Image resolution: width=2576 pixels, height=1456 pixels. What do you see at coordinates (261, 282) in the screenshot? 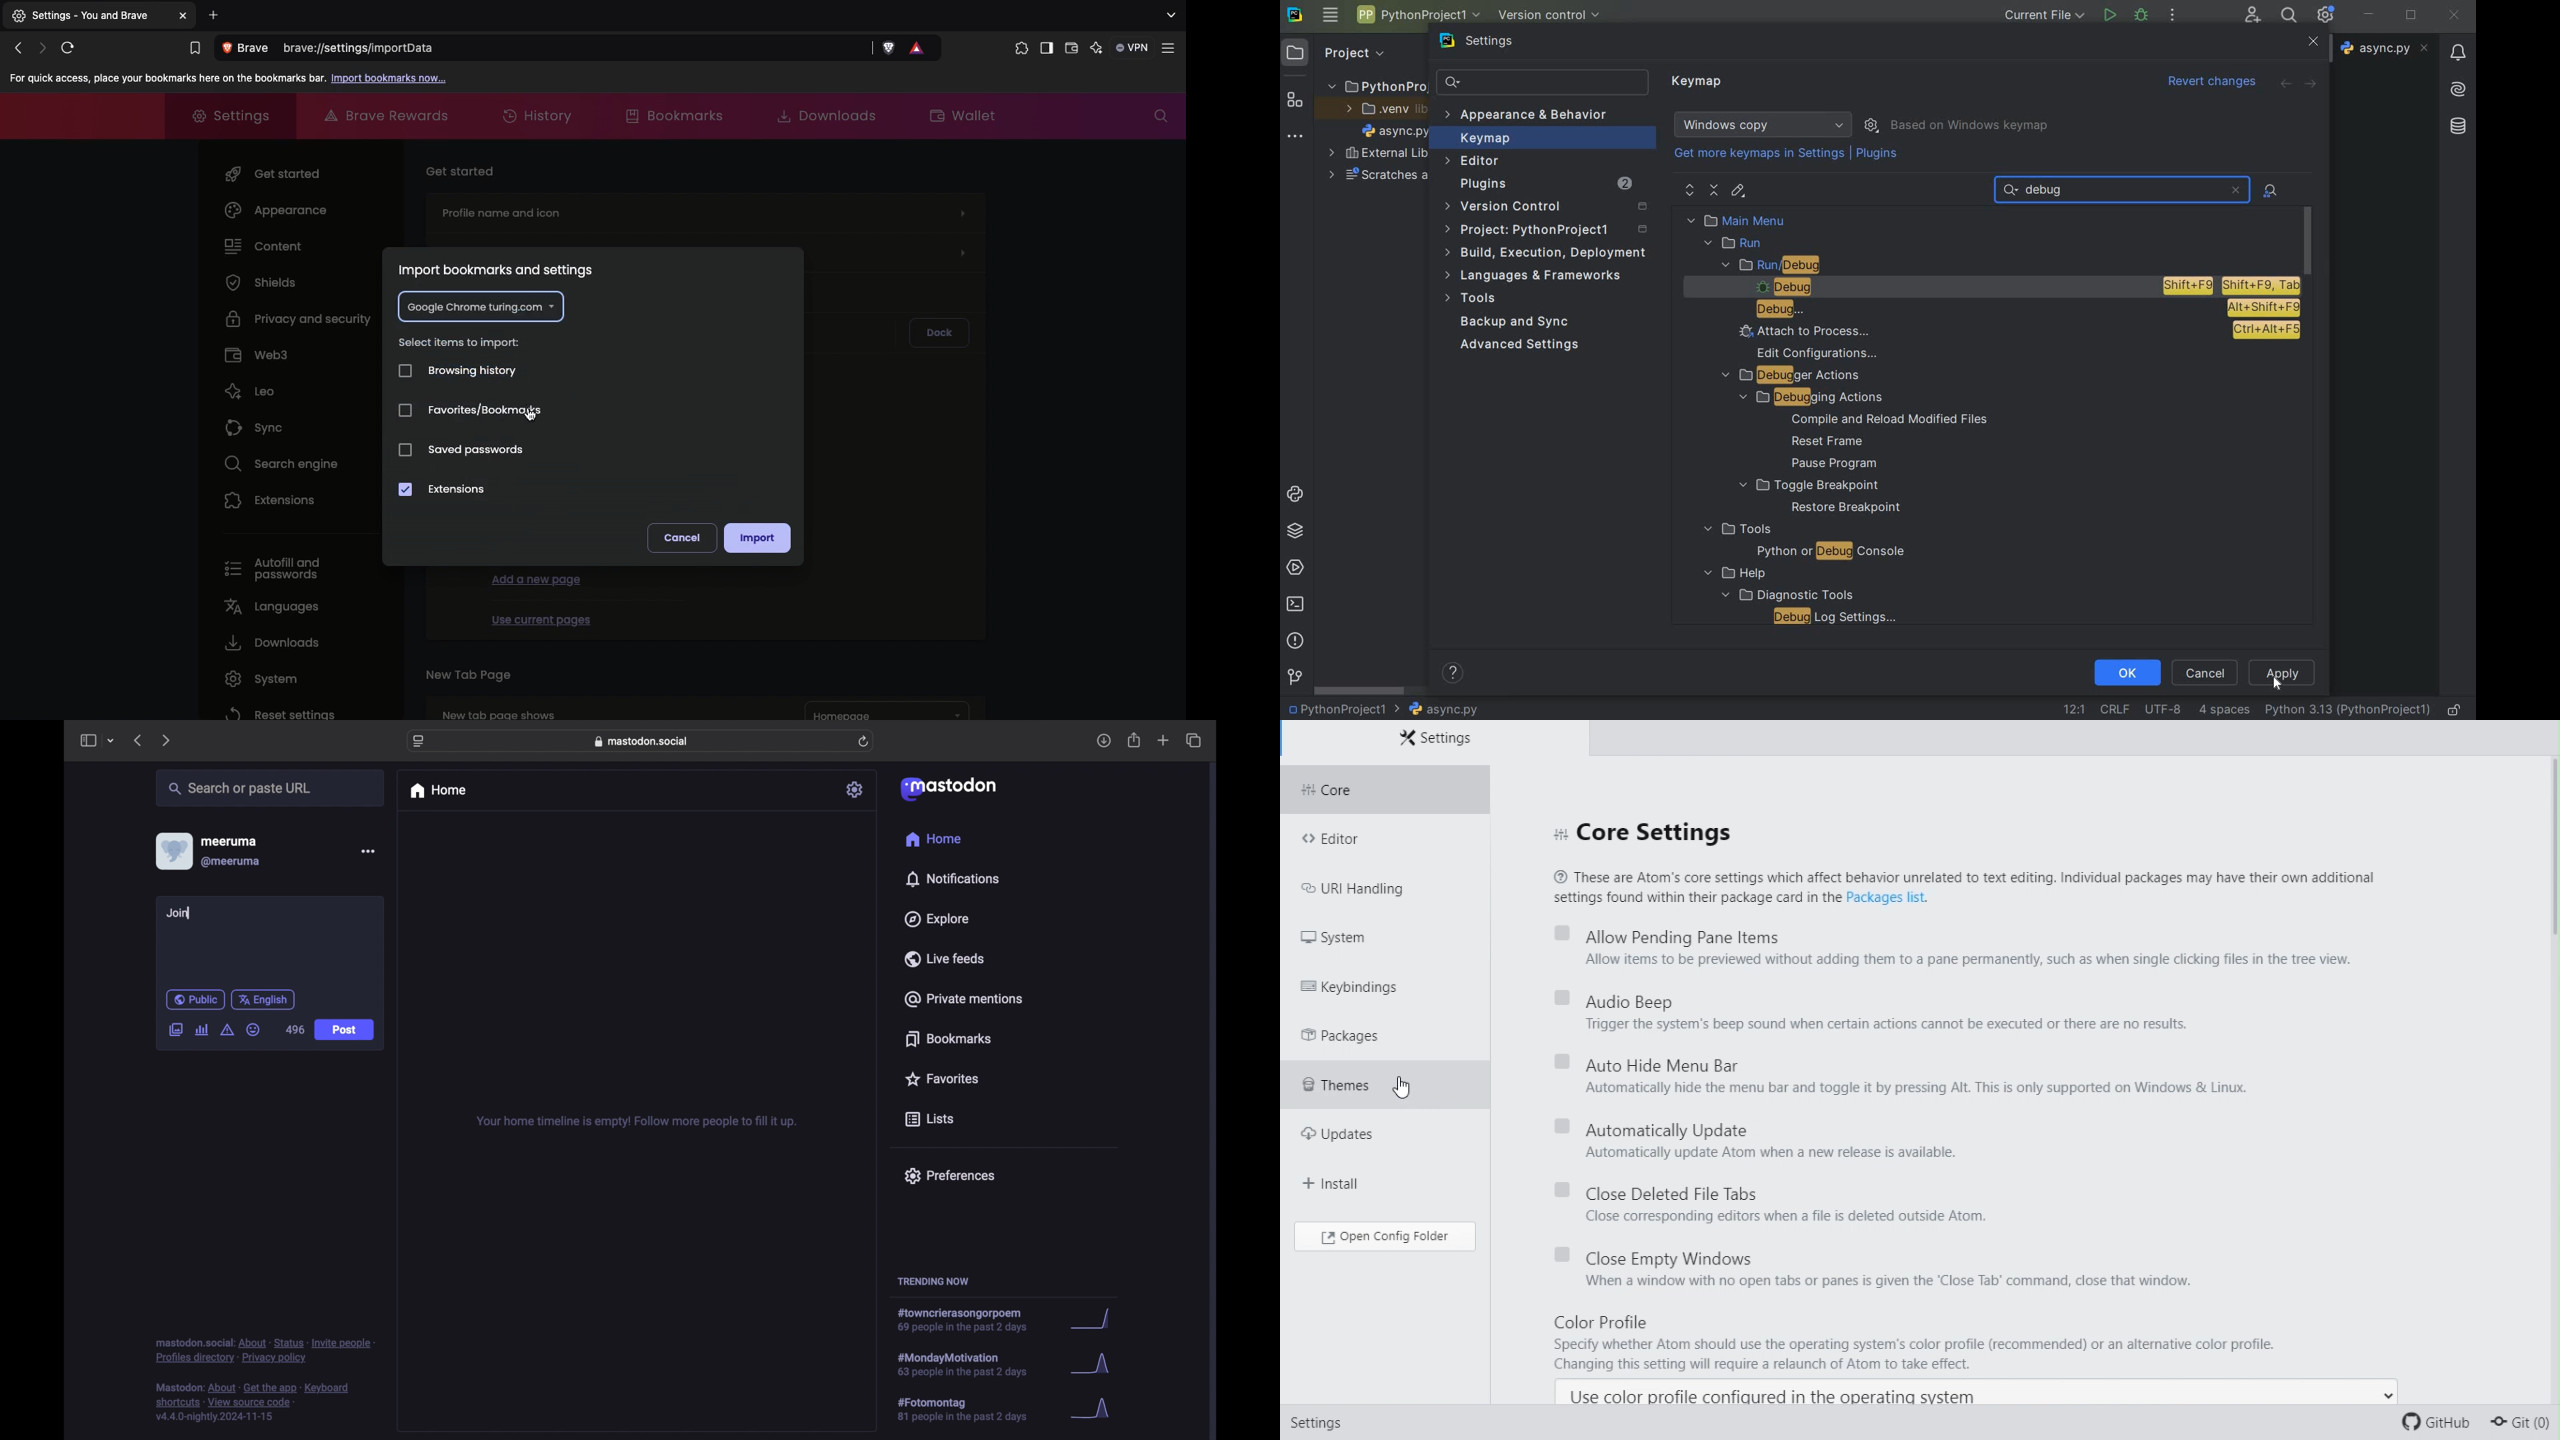
I see `Shields` at bounding box center [261, 282].